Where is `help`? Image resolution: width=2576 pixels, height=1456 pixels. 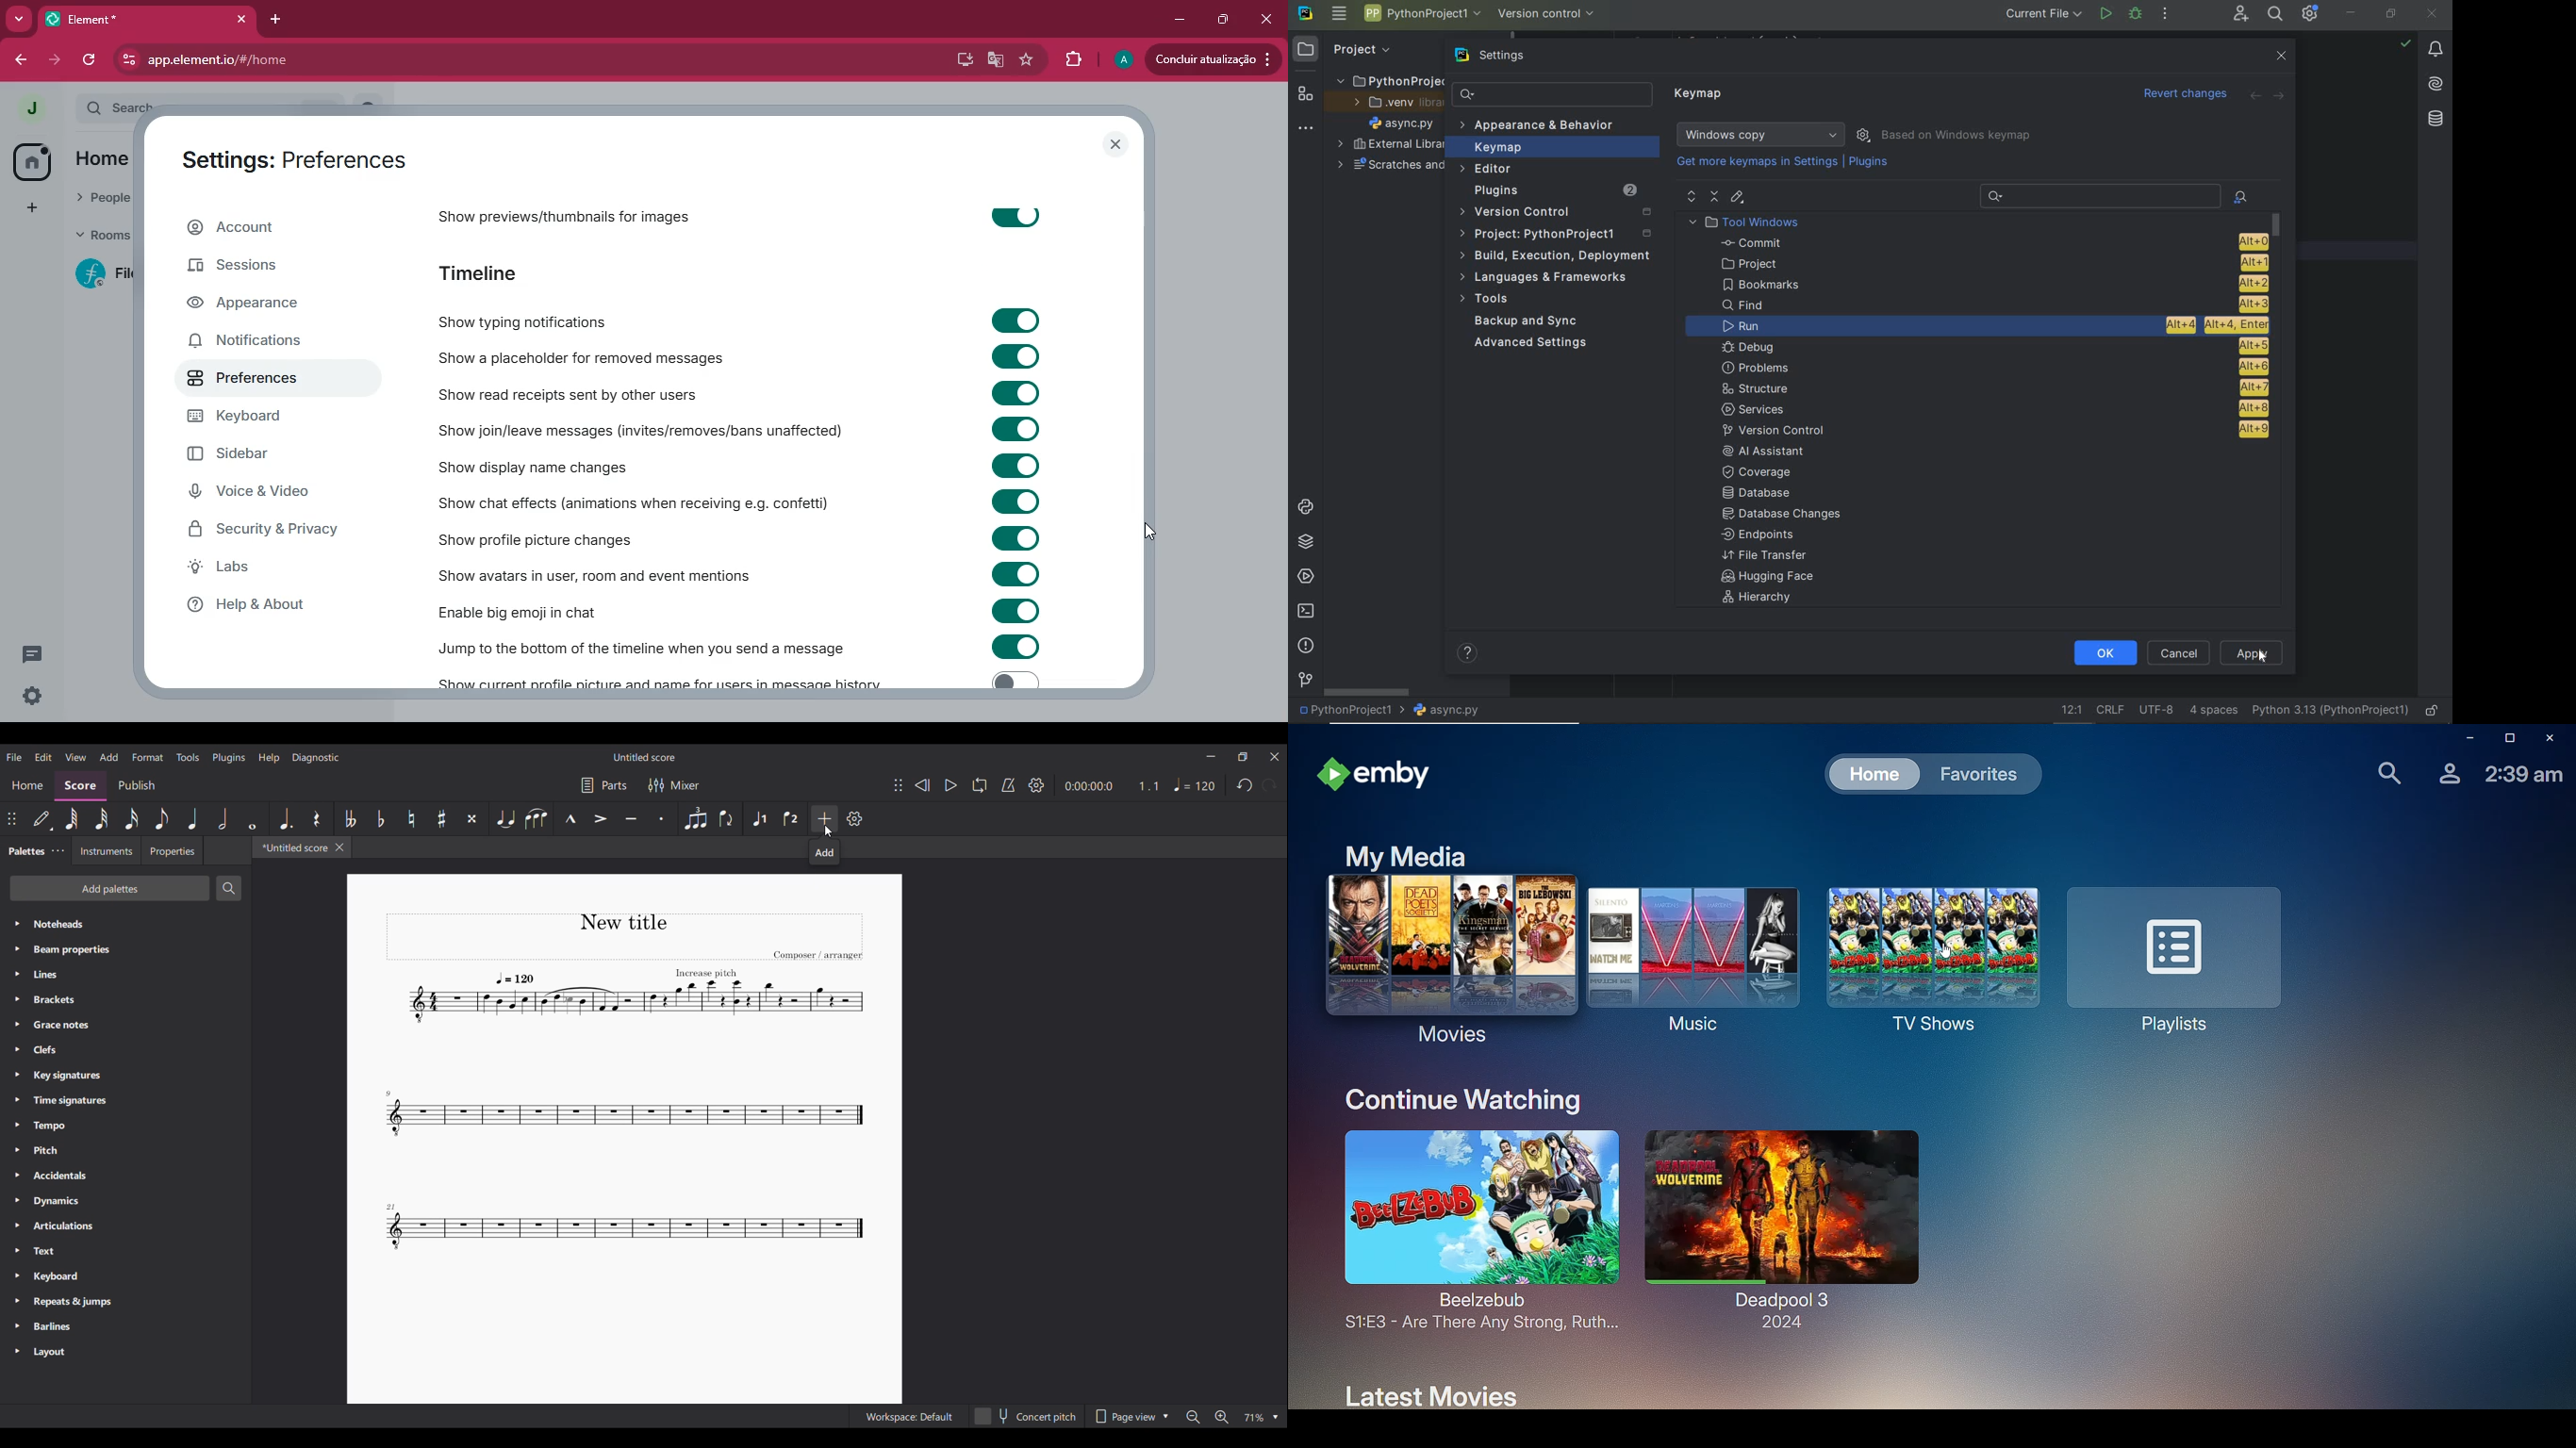
help is located at coordinates (277, 606).